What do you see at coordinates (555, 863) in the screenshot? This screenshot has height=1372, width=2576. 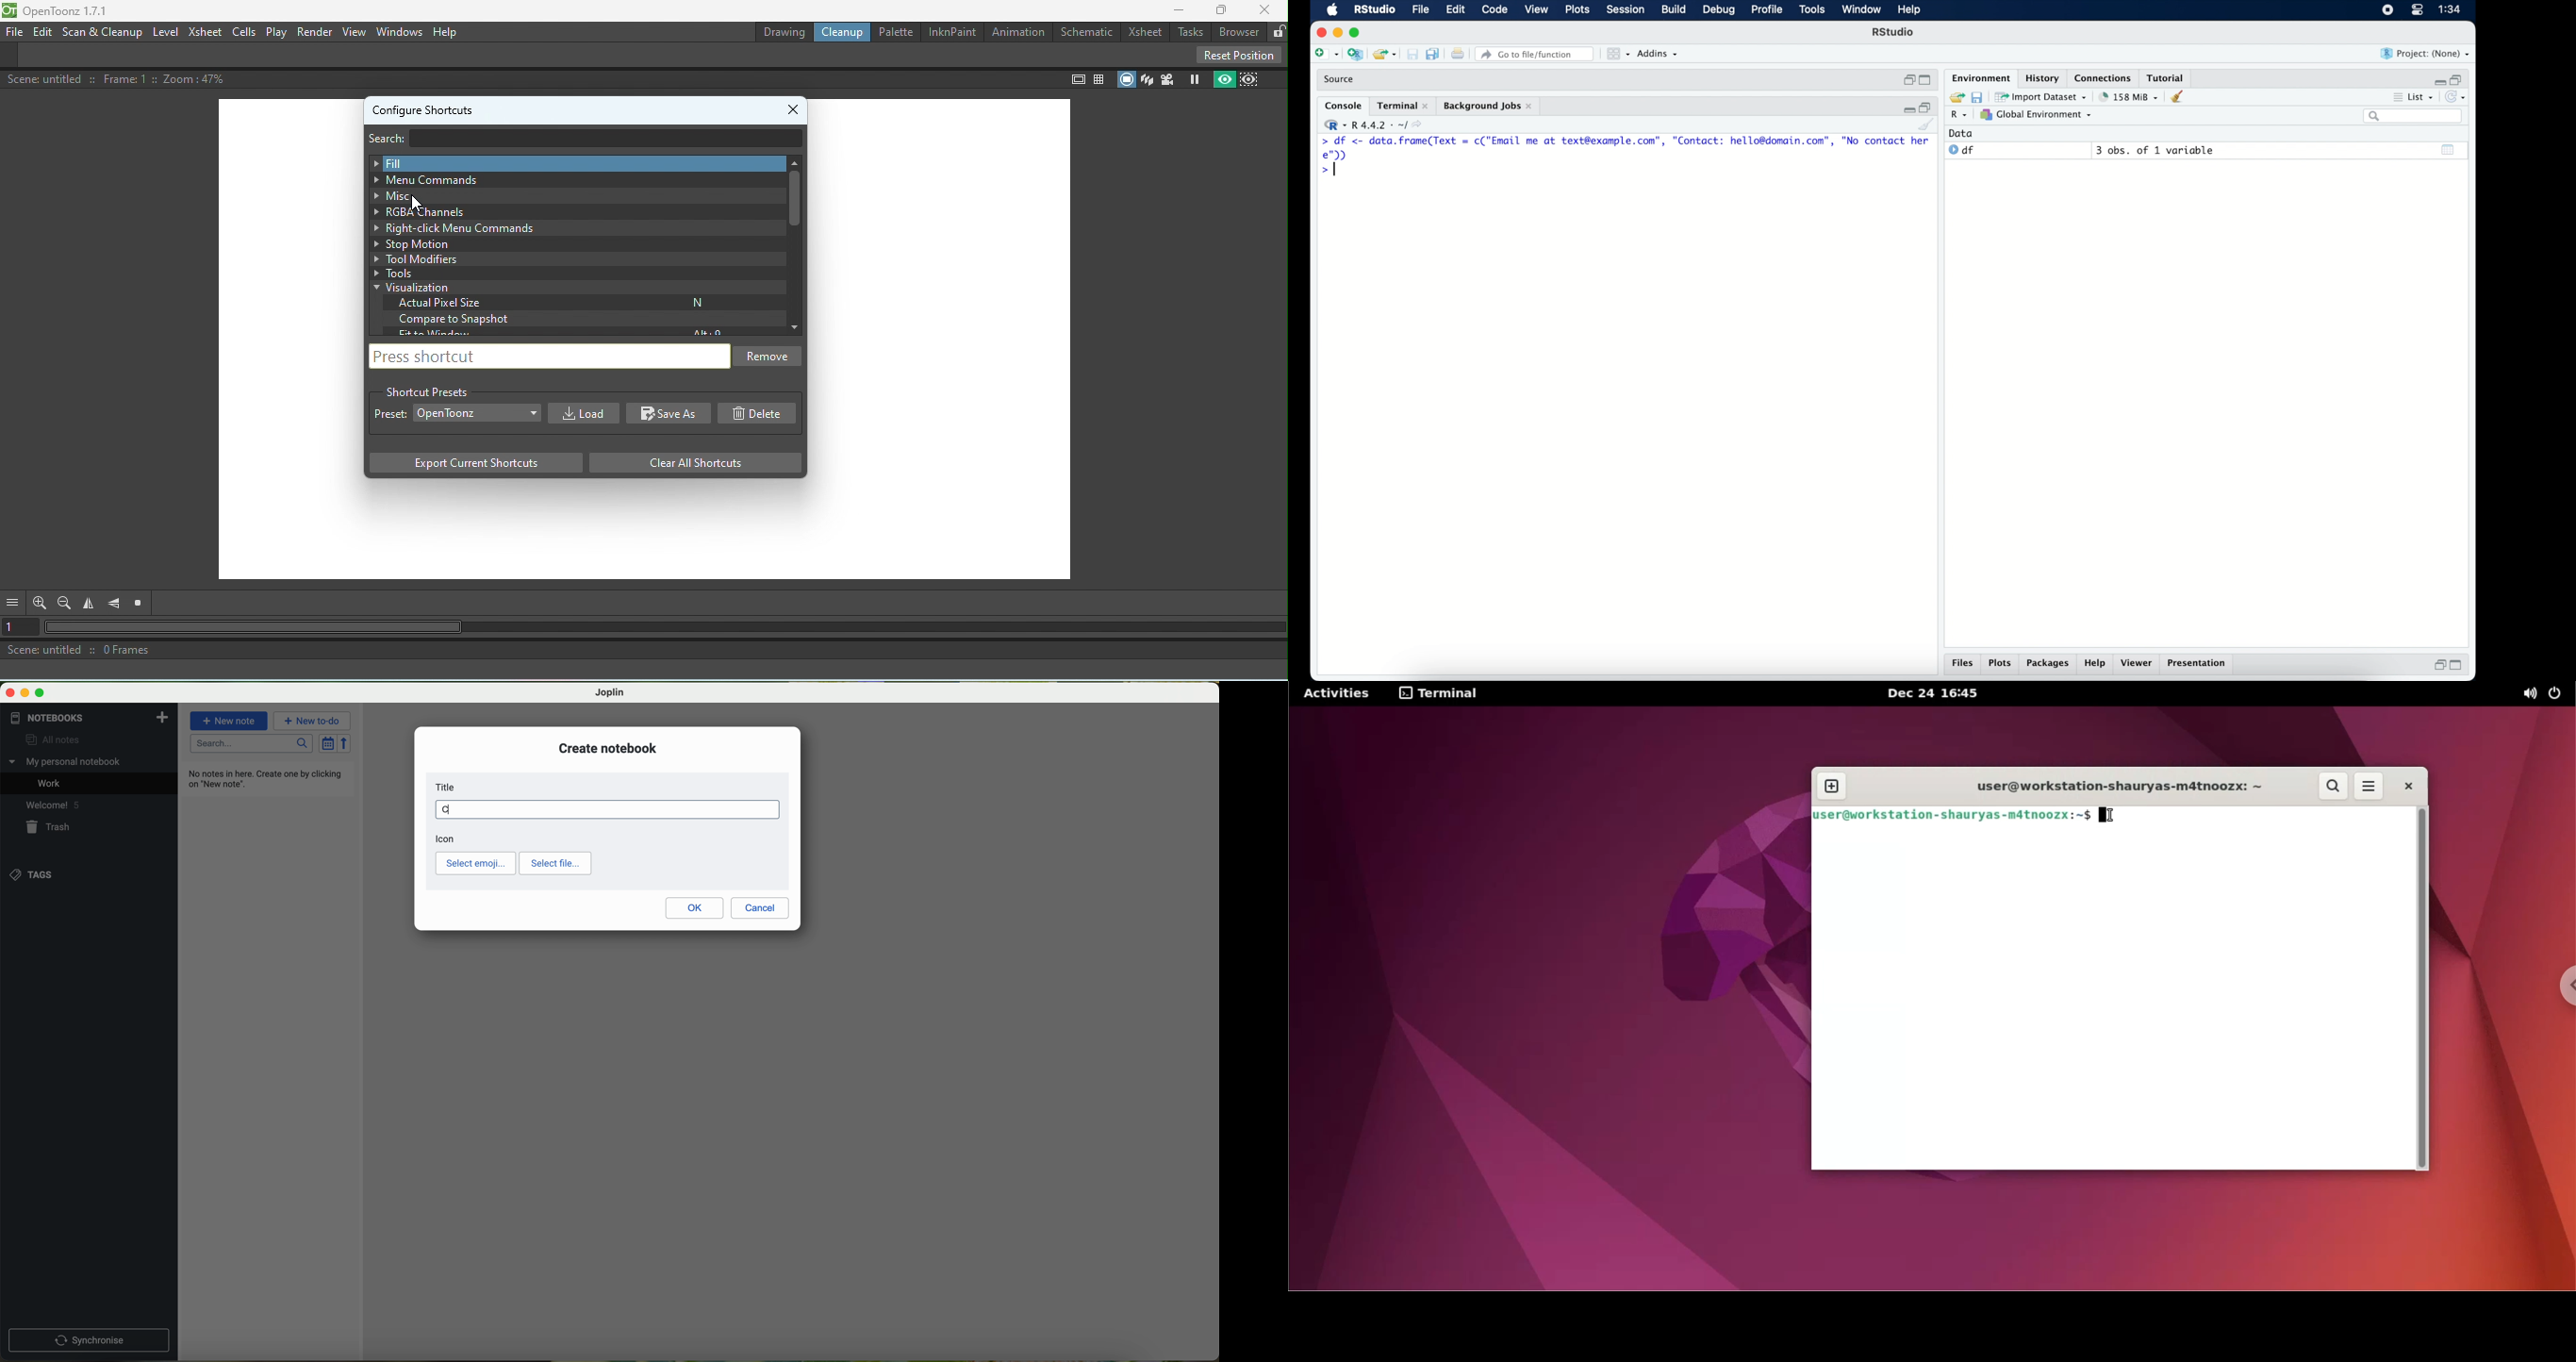 I see `select file` at bounding box center [555, 863].